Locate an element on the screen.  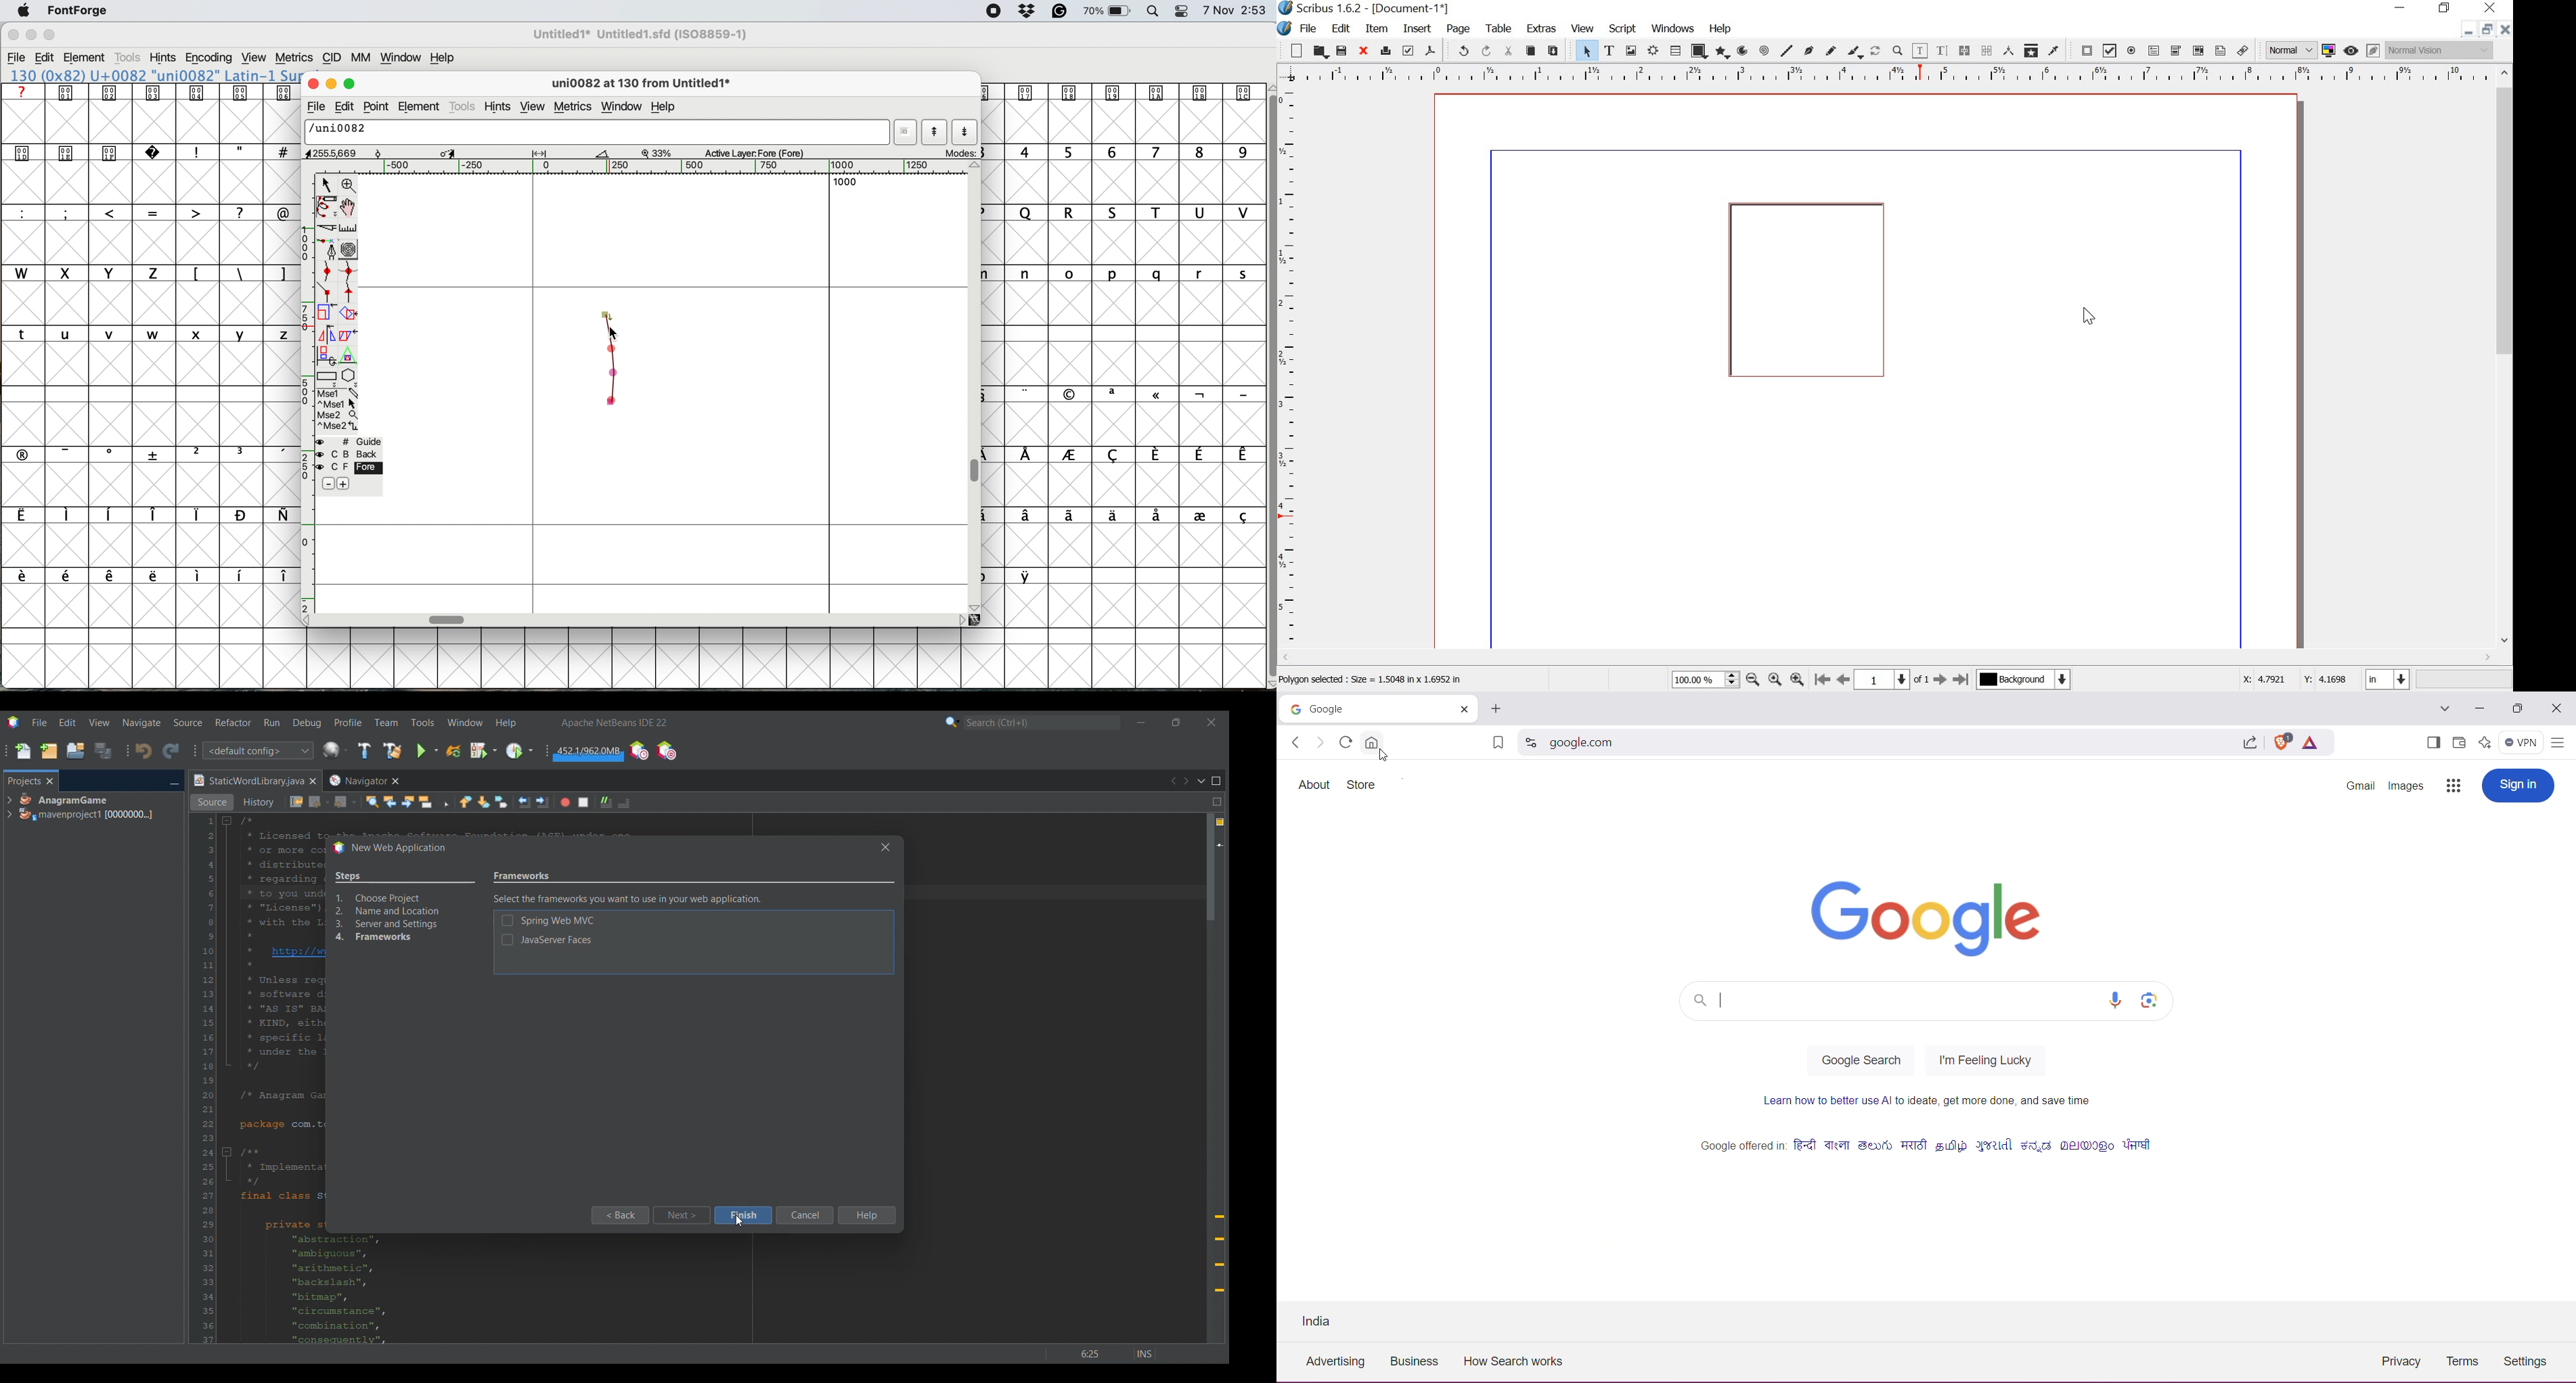
Naviagate menu is located at coordinates (142, 723).